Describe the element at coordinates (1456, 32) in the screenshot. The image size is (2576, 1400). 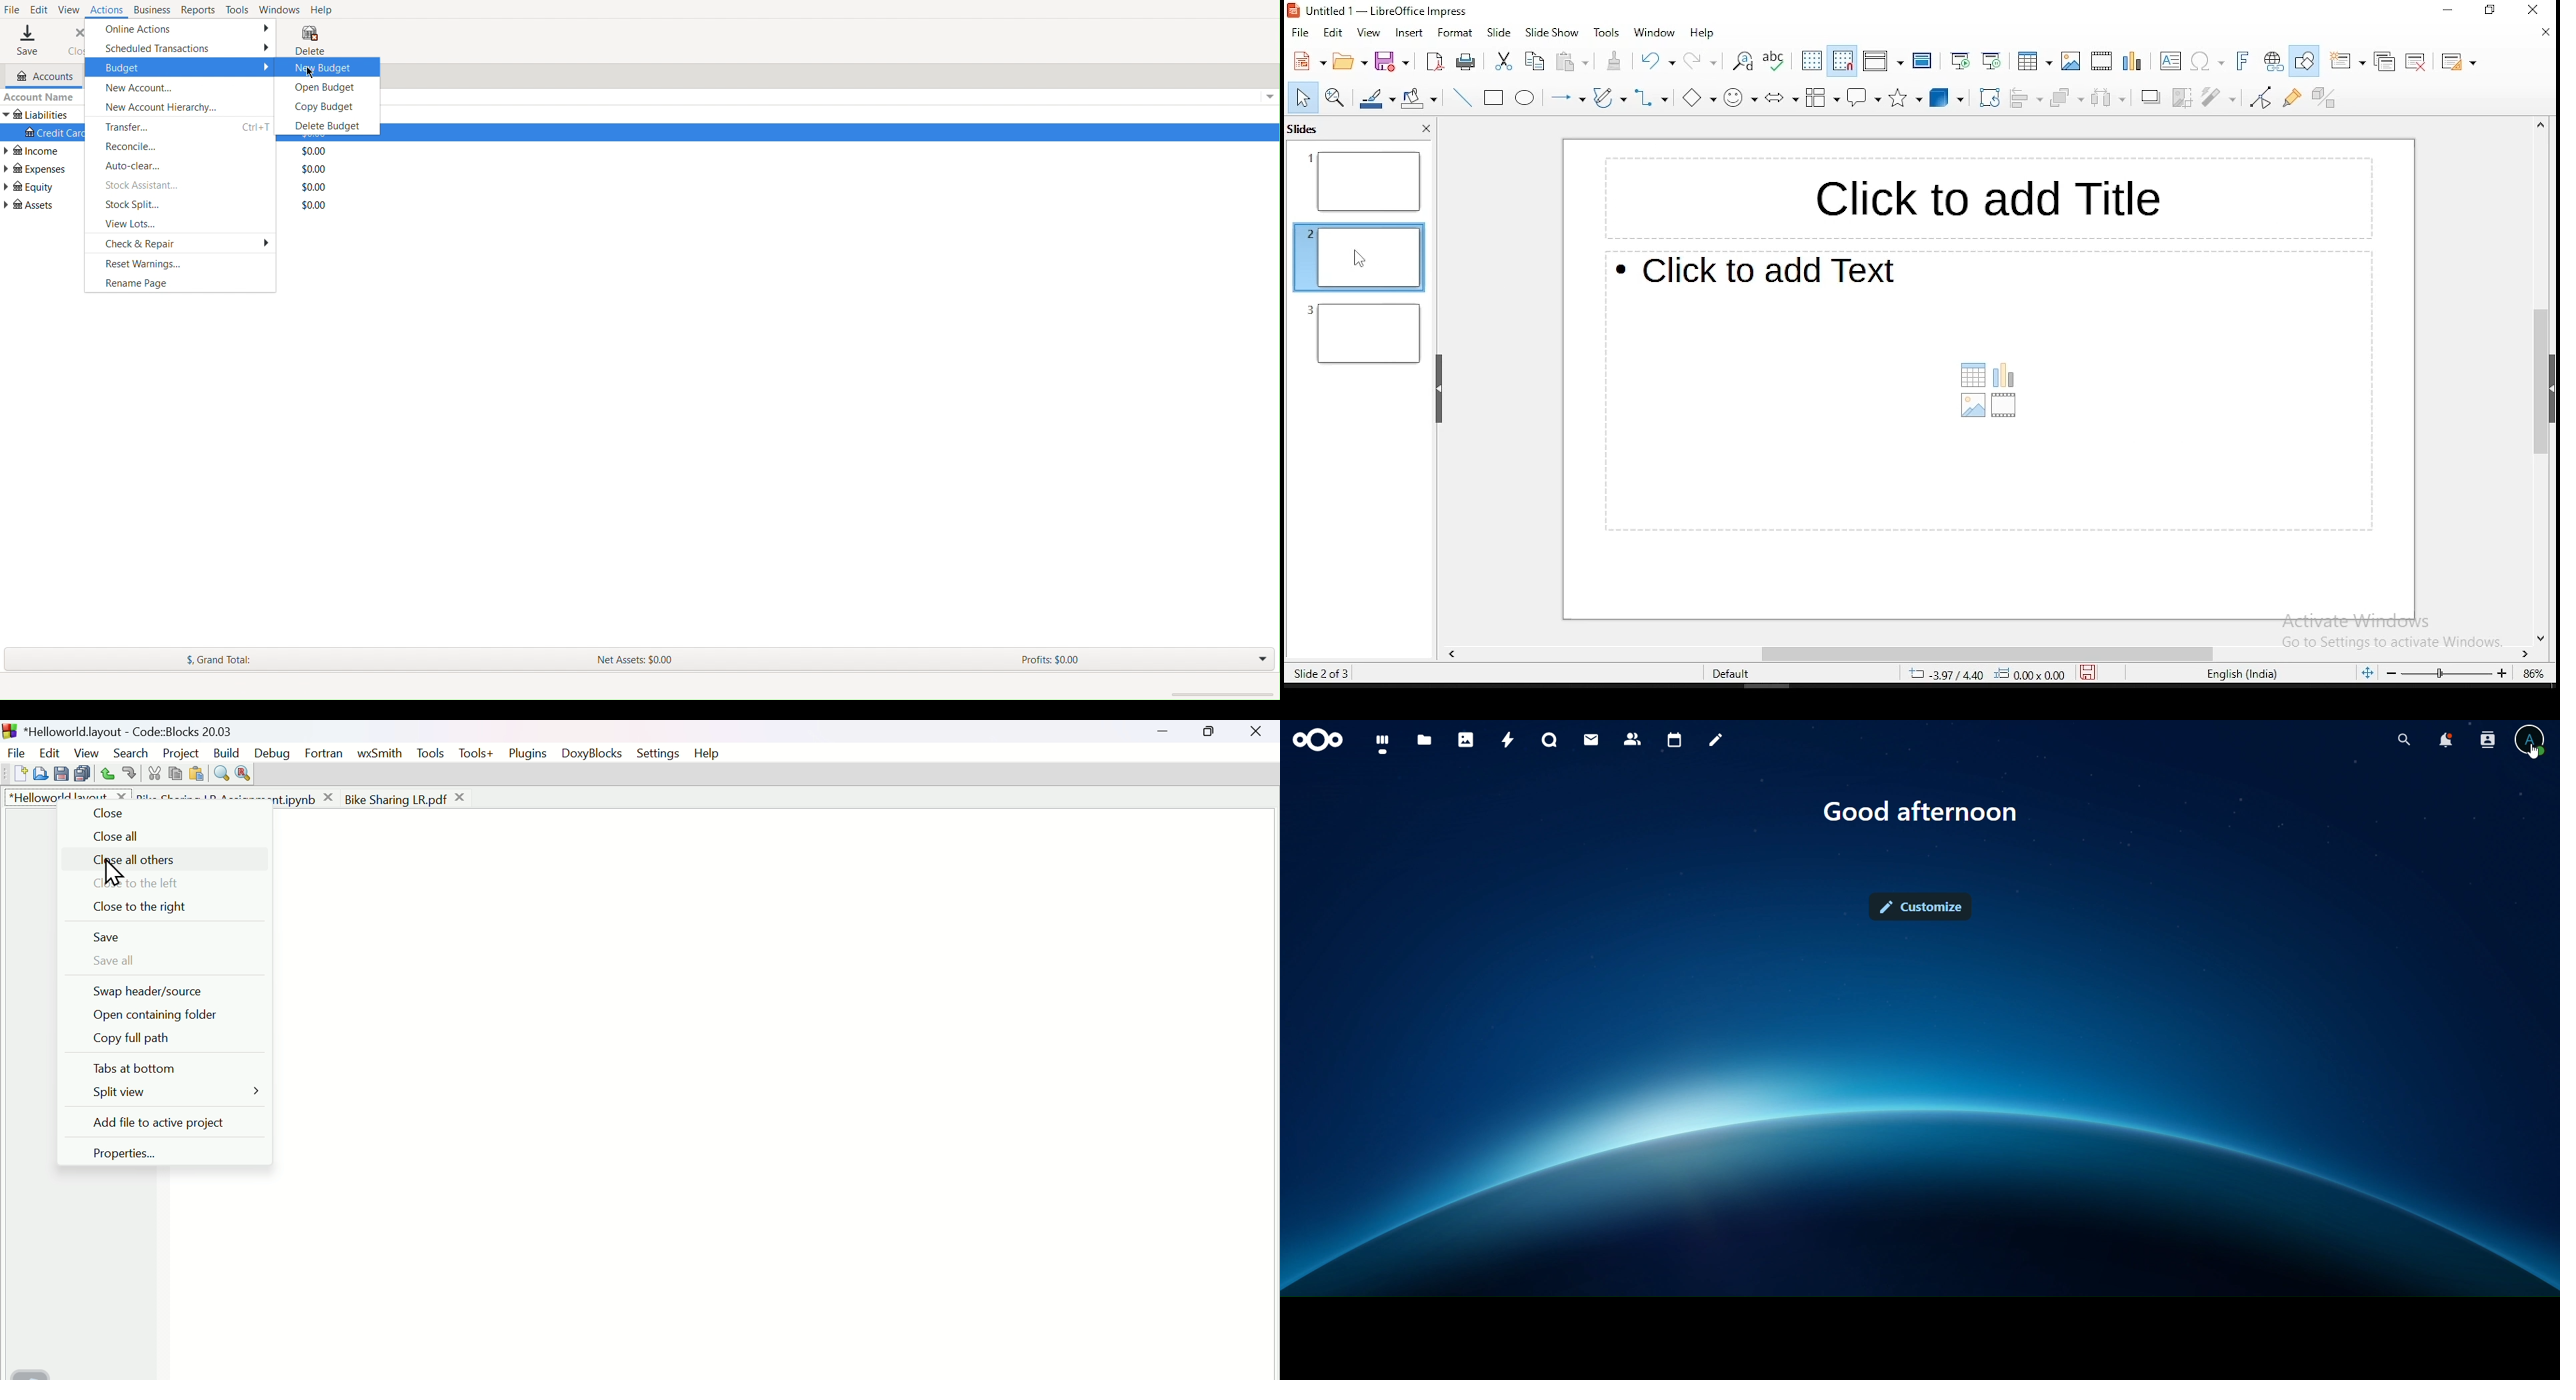
I see `format` at that location.